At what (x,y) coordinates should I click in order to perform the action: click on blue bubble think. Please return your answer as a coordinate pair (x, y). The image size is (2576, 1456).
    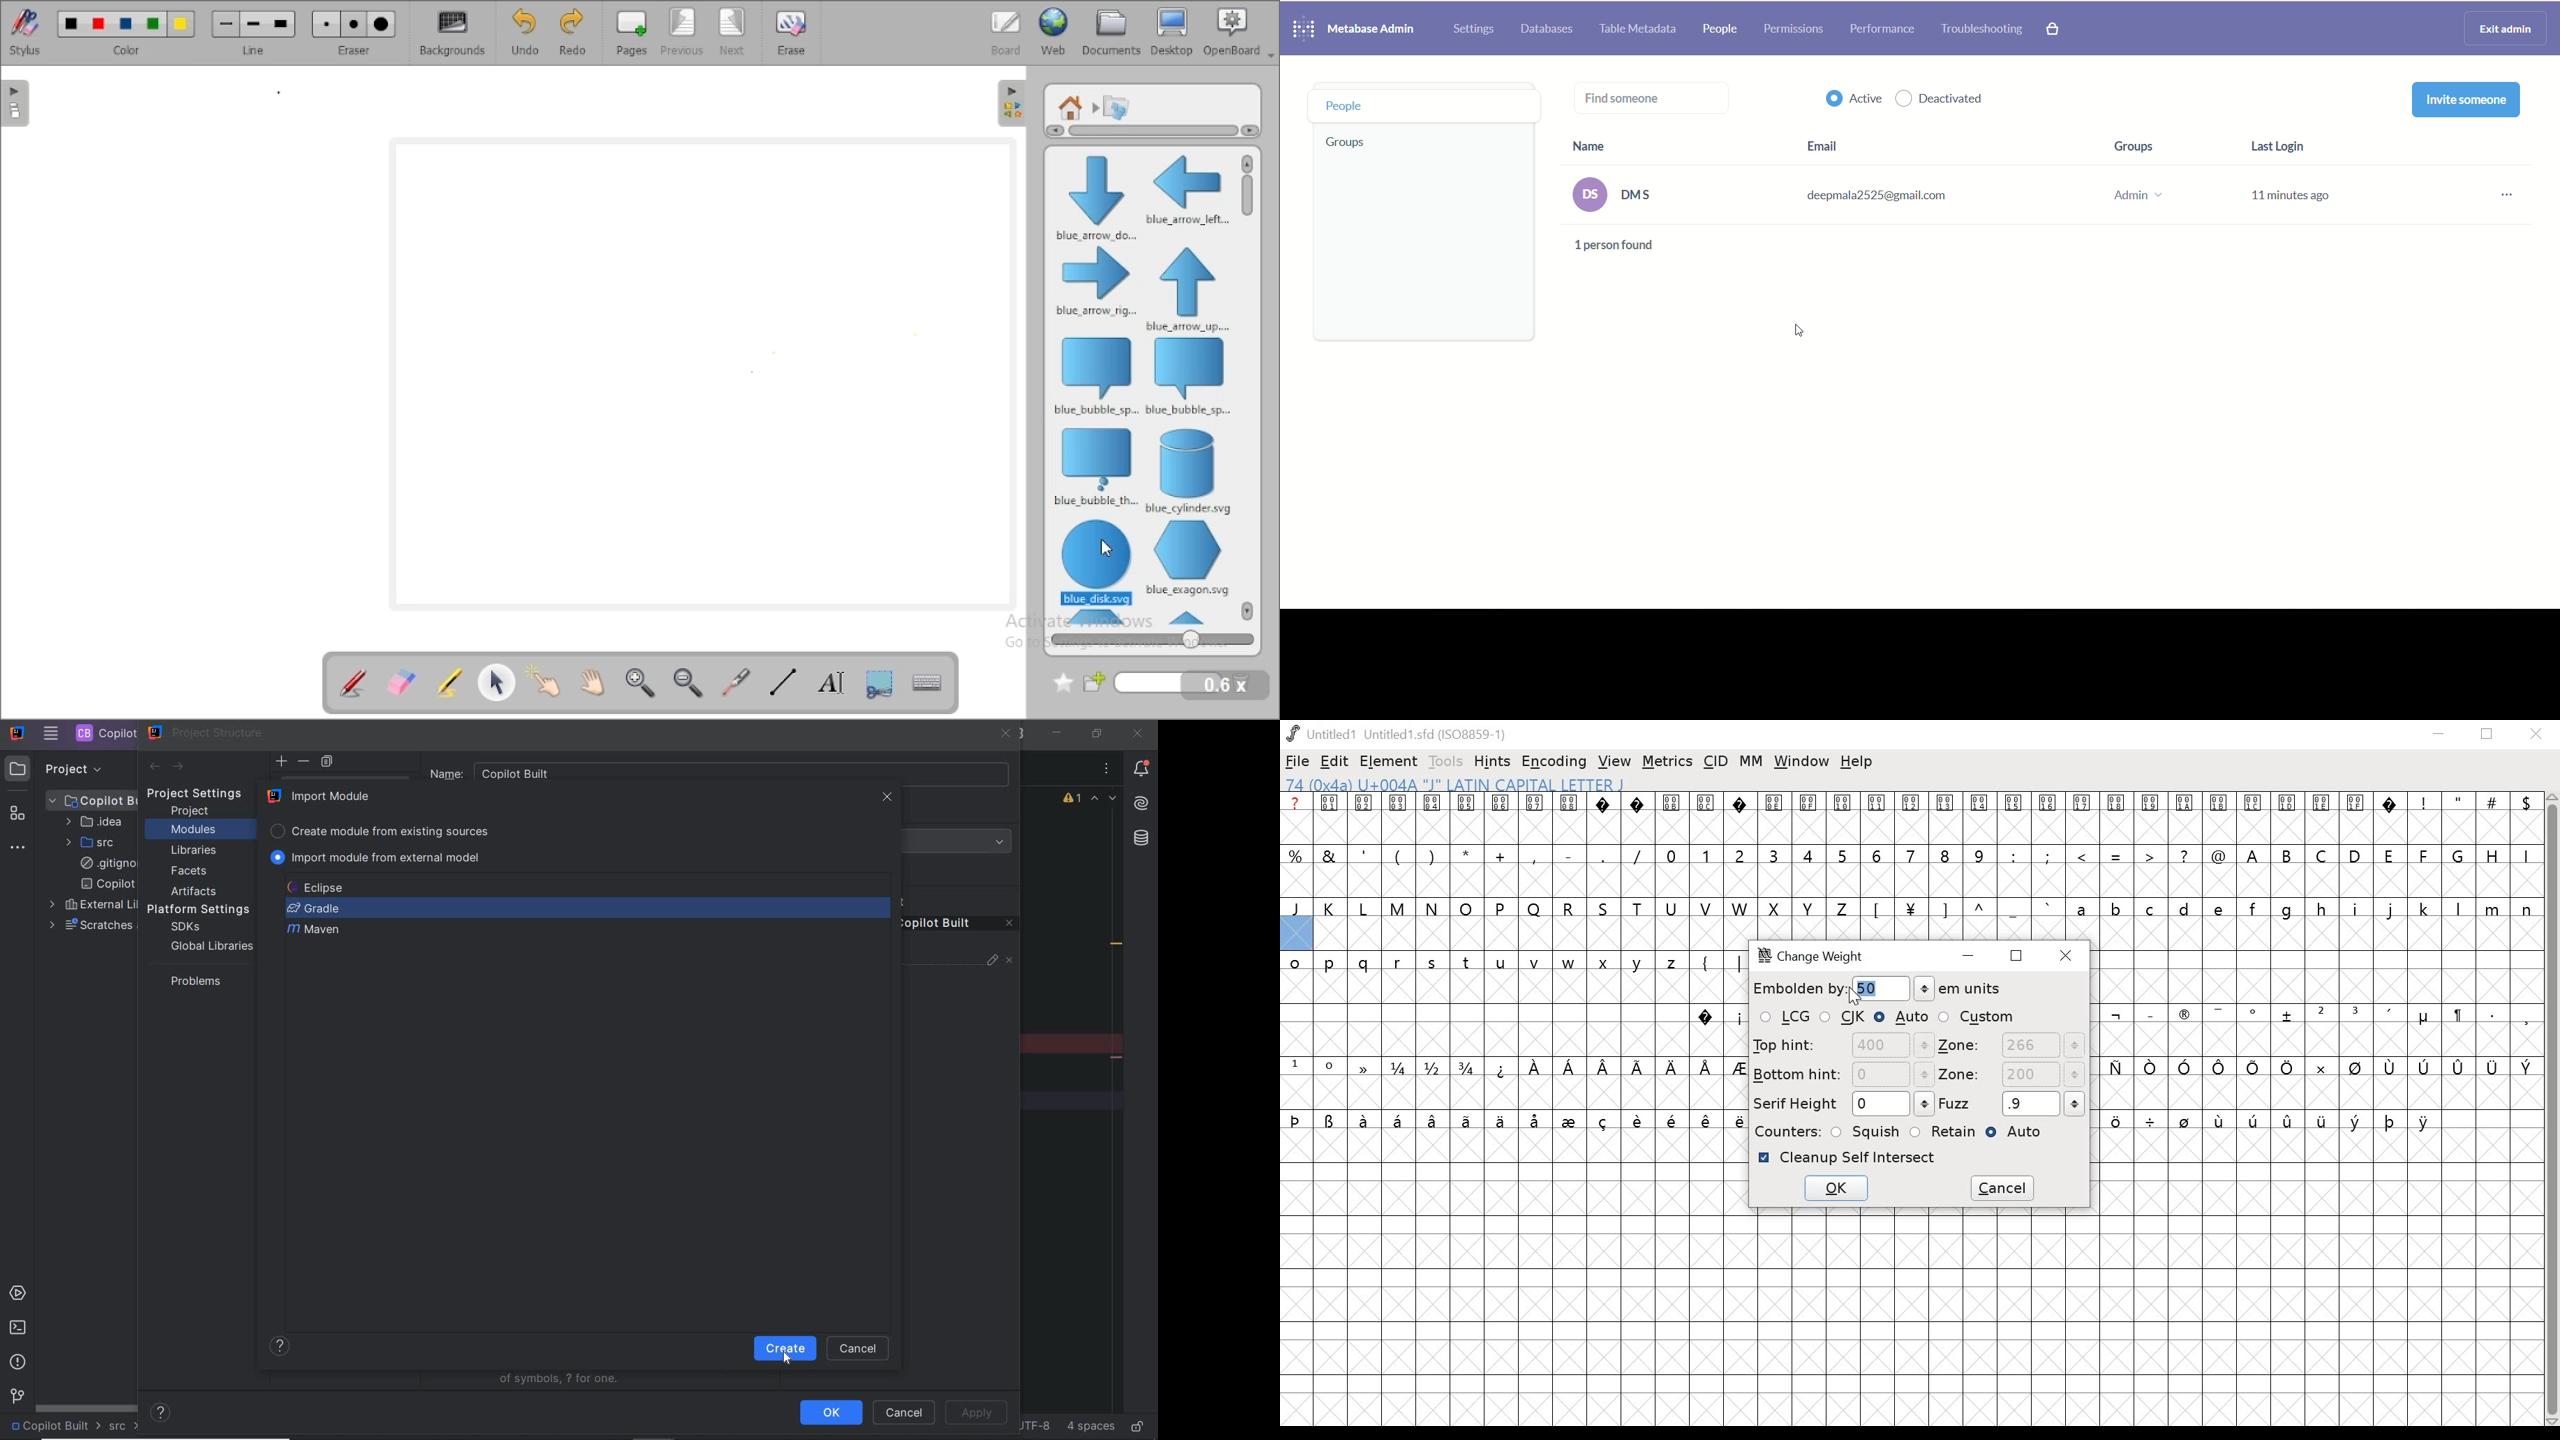
    Looking at the image, I should click on (1094, 467).